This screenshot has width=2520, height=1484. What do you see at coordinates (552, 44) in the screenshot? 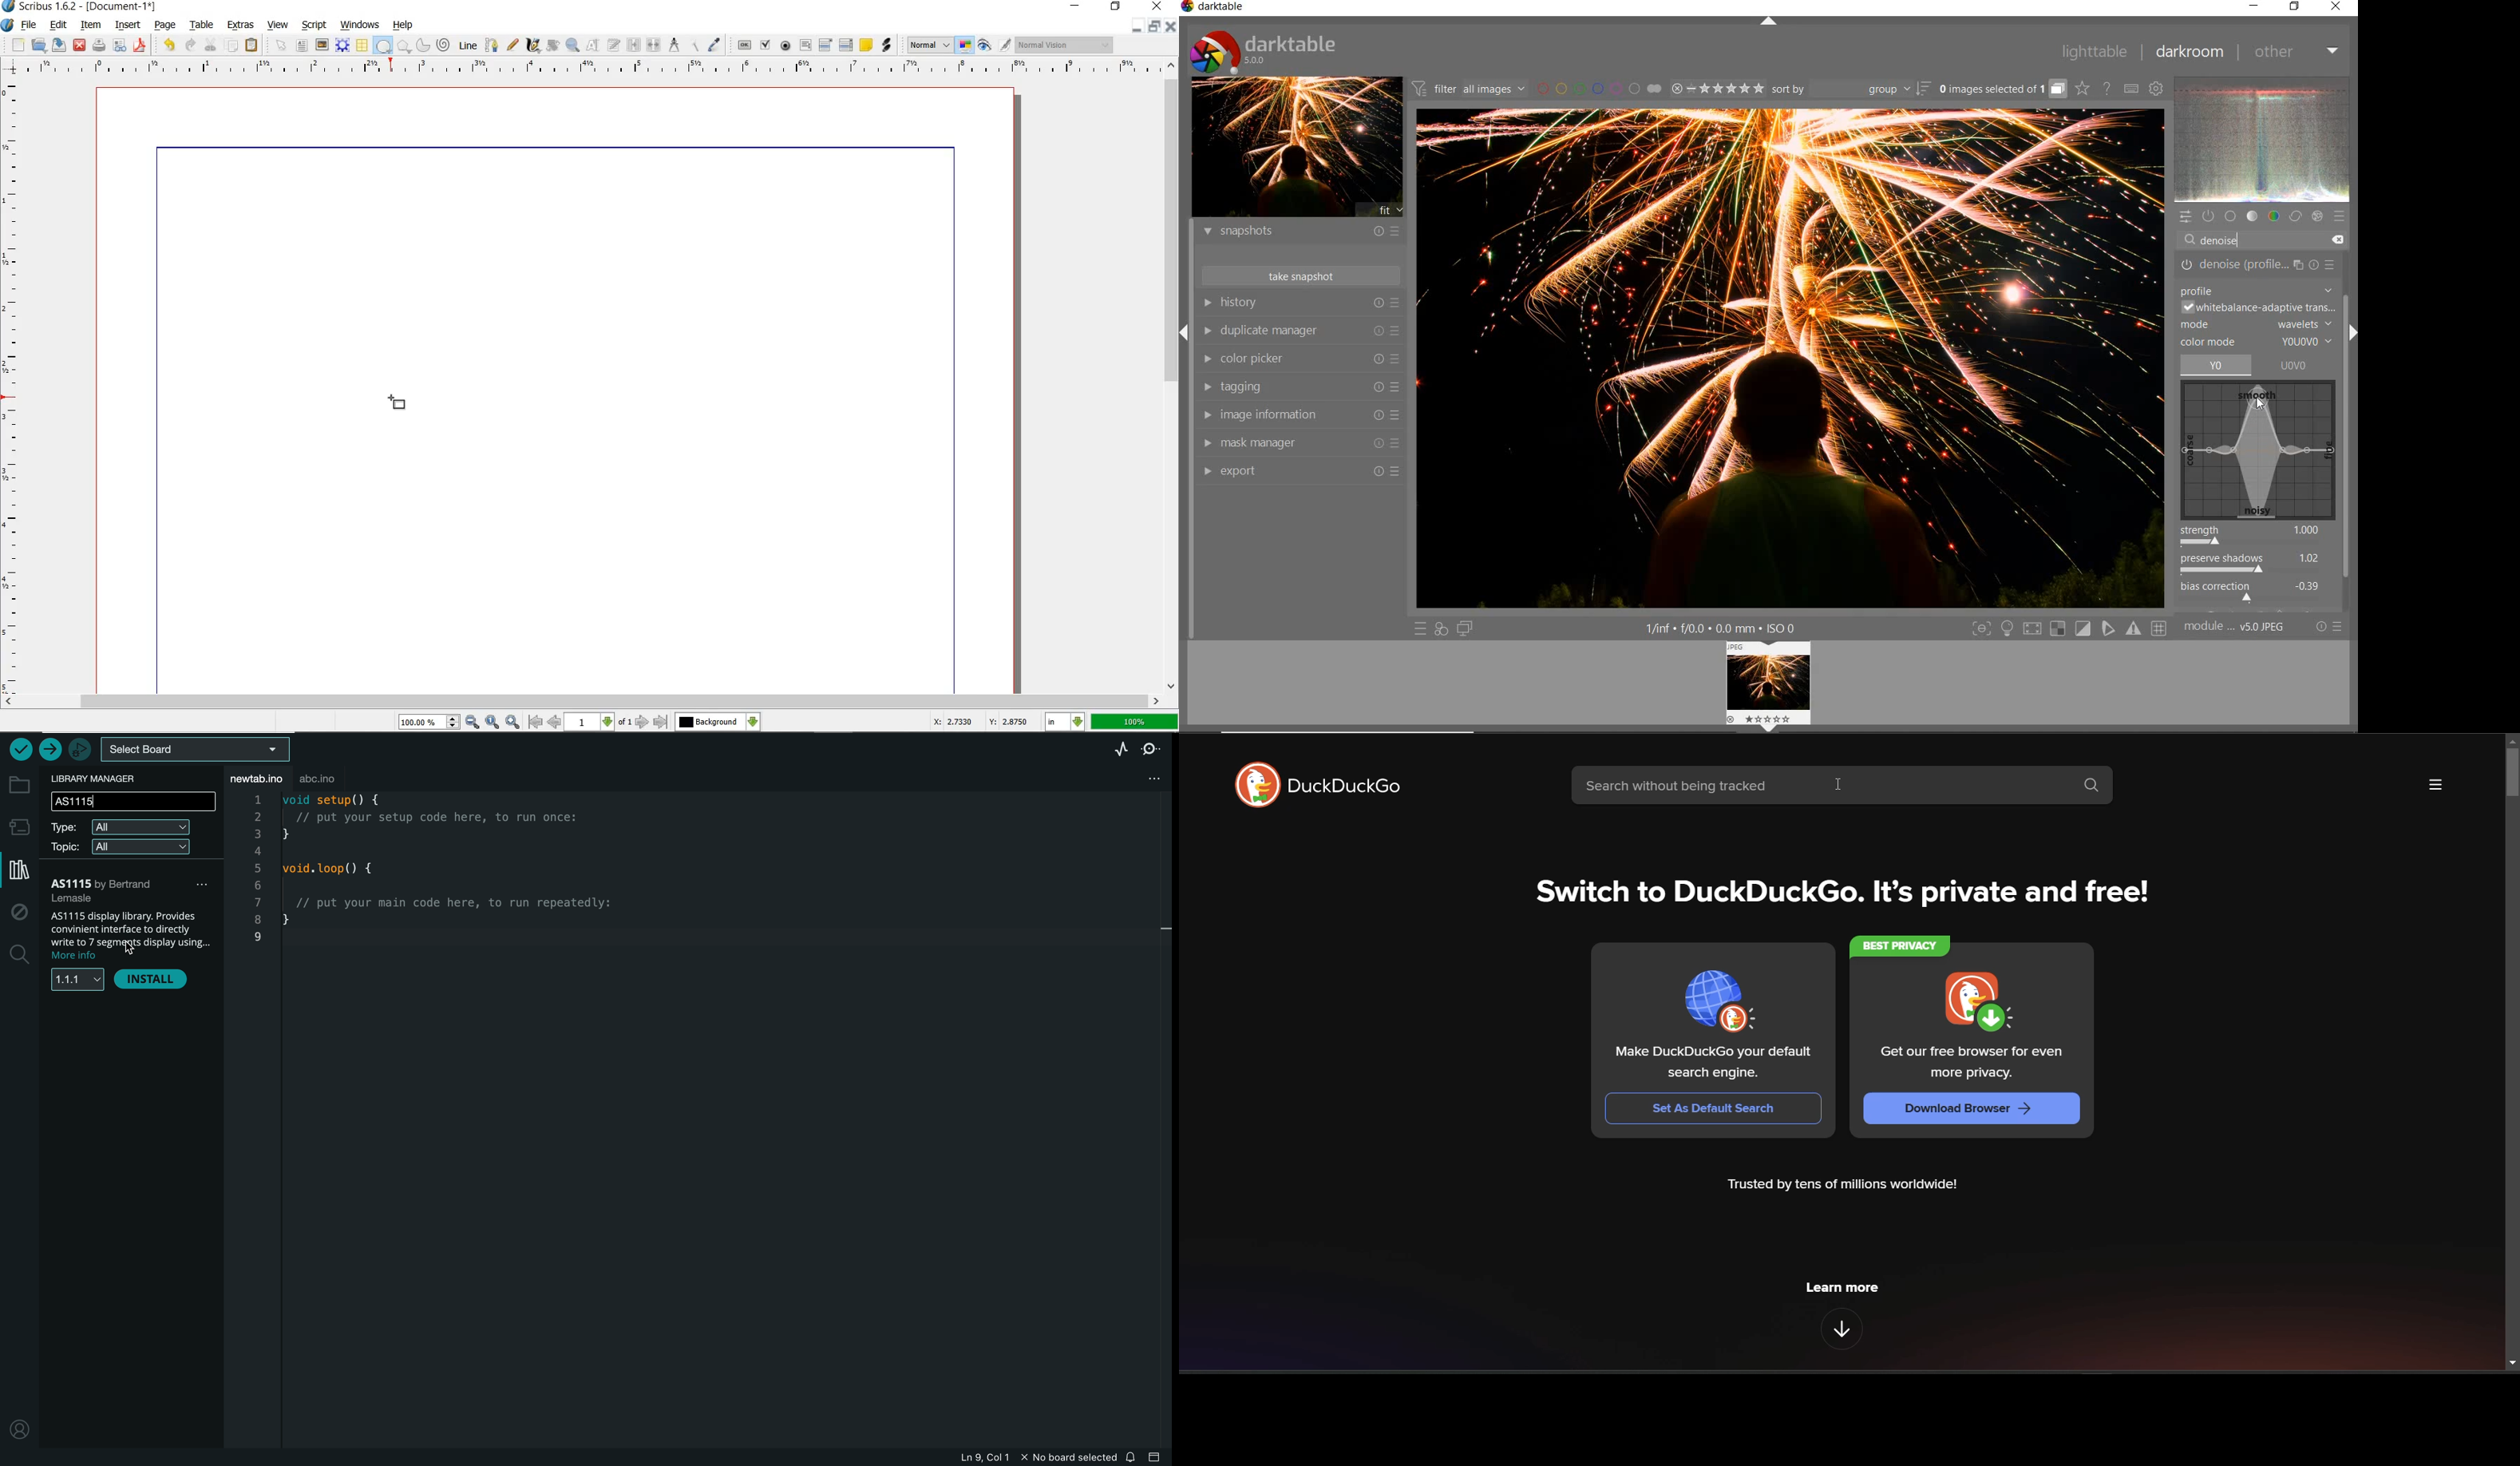
I see `ROTATE ITEM` at bounding box center [552, 44].